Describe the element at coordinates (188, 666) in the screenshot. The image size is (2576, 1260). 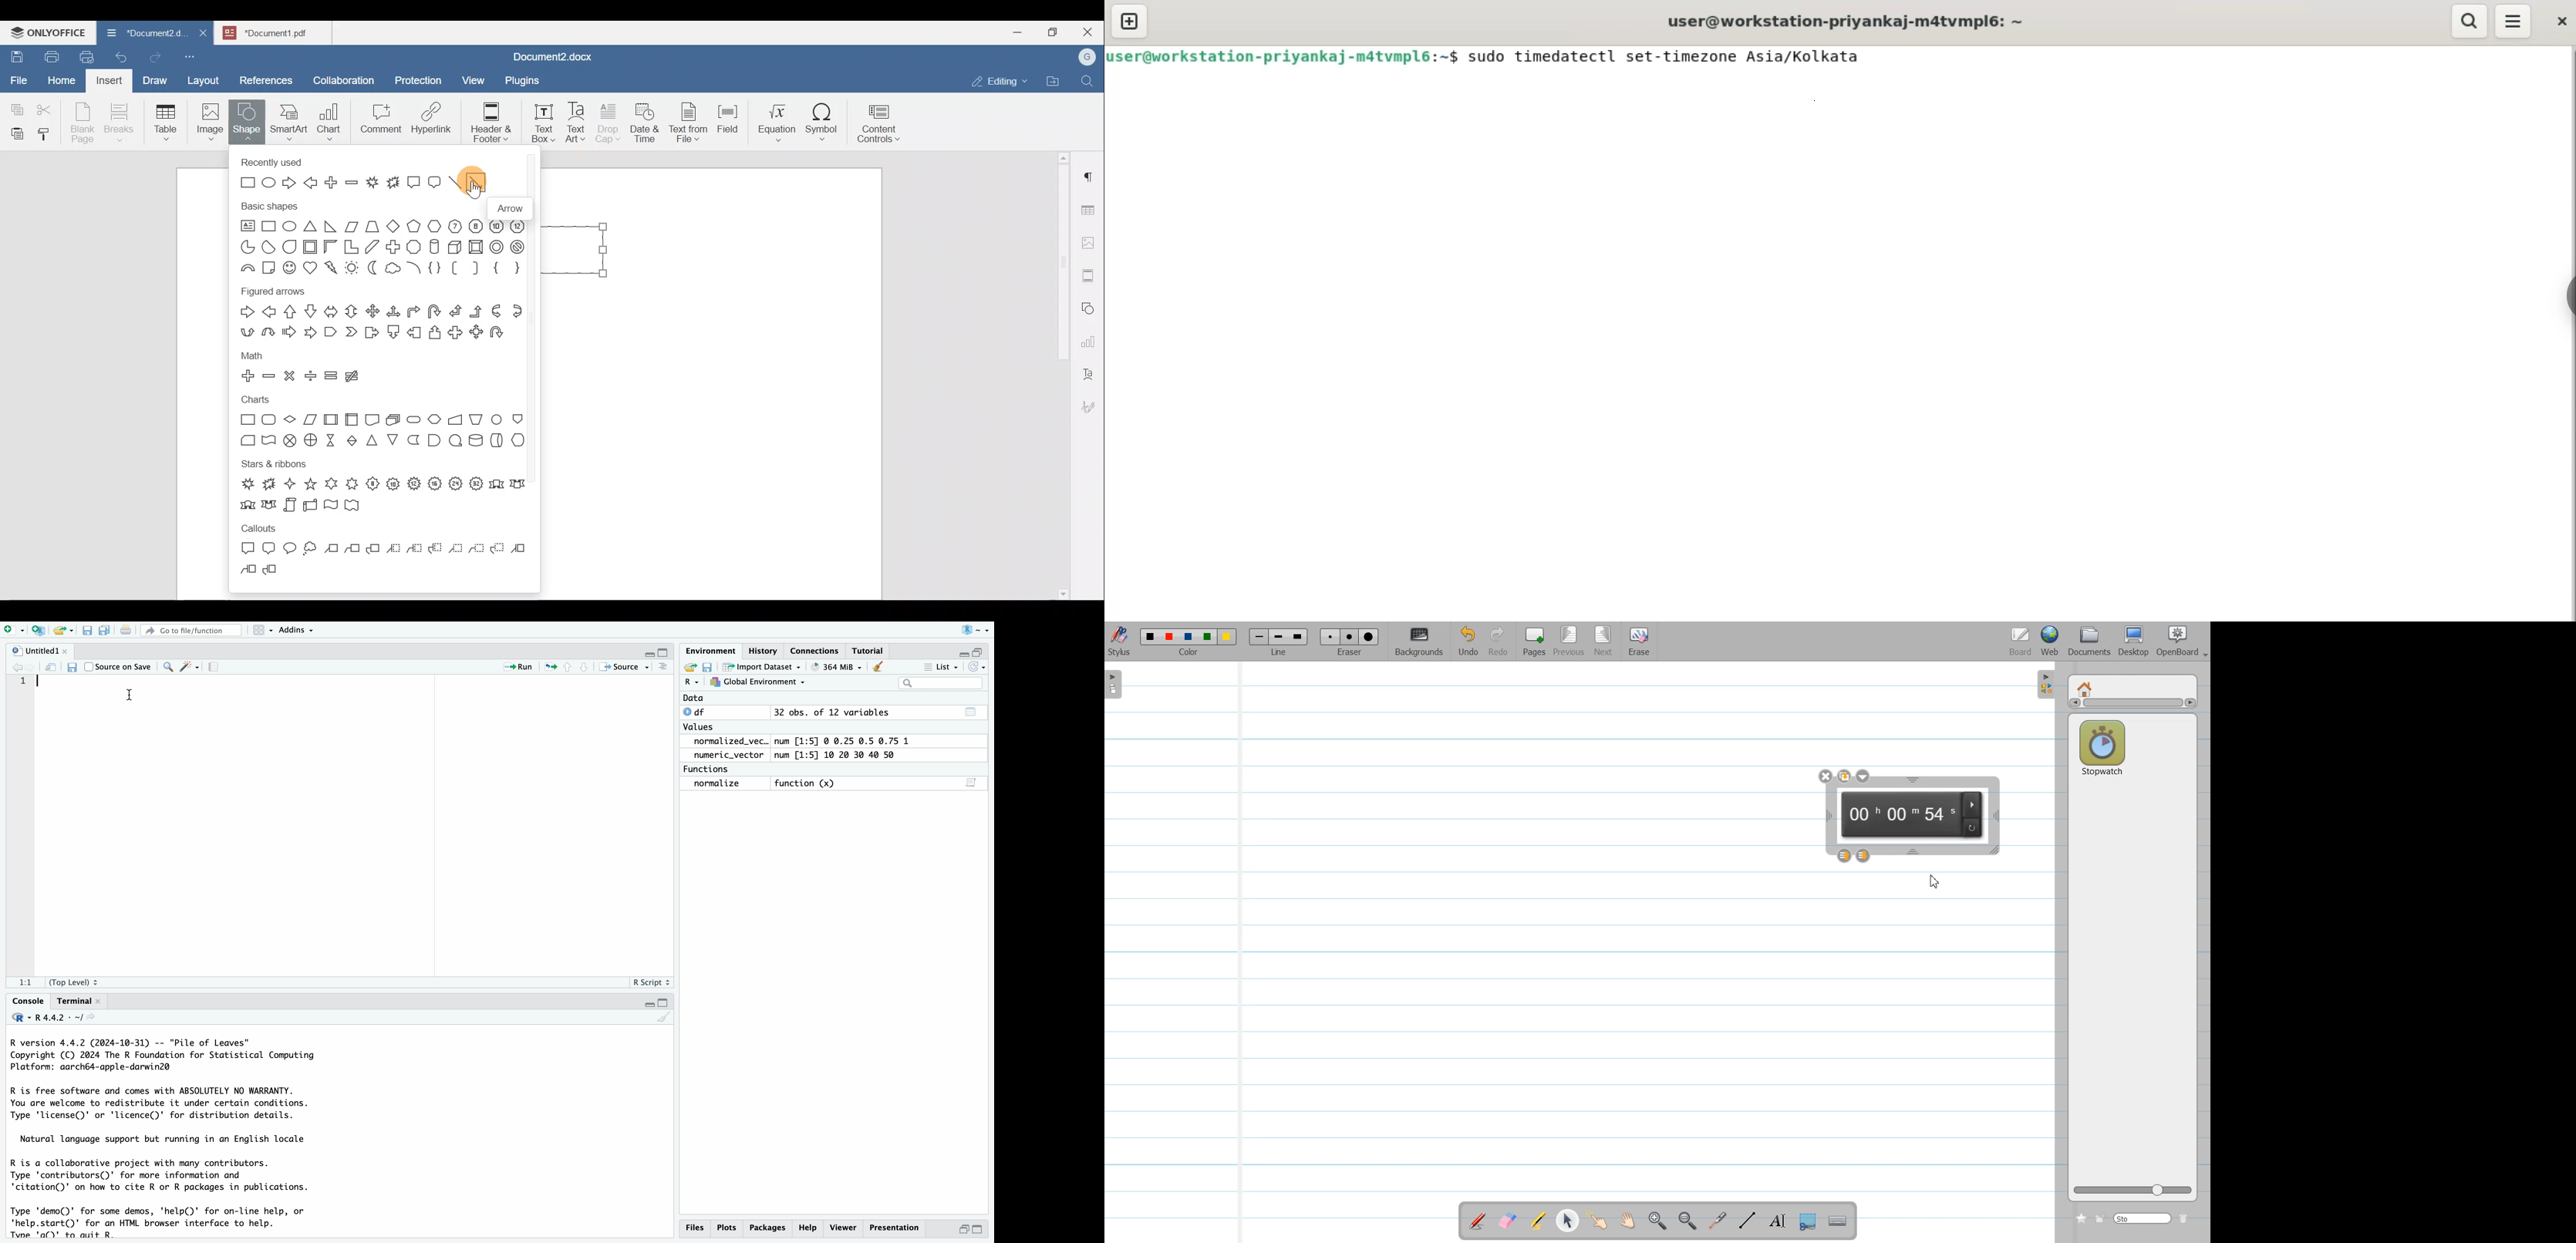
I see `Wand` at that location.